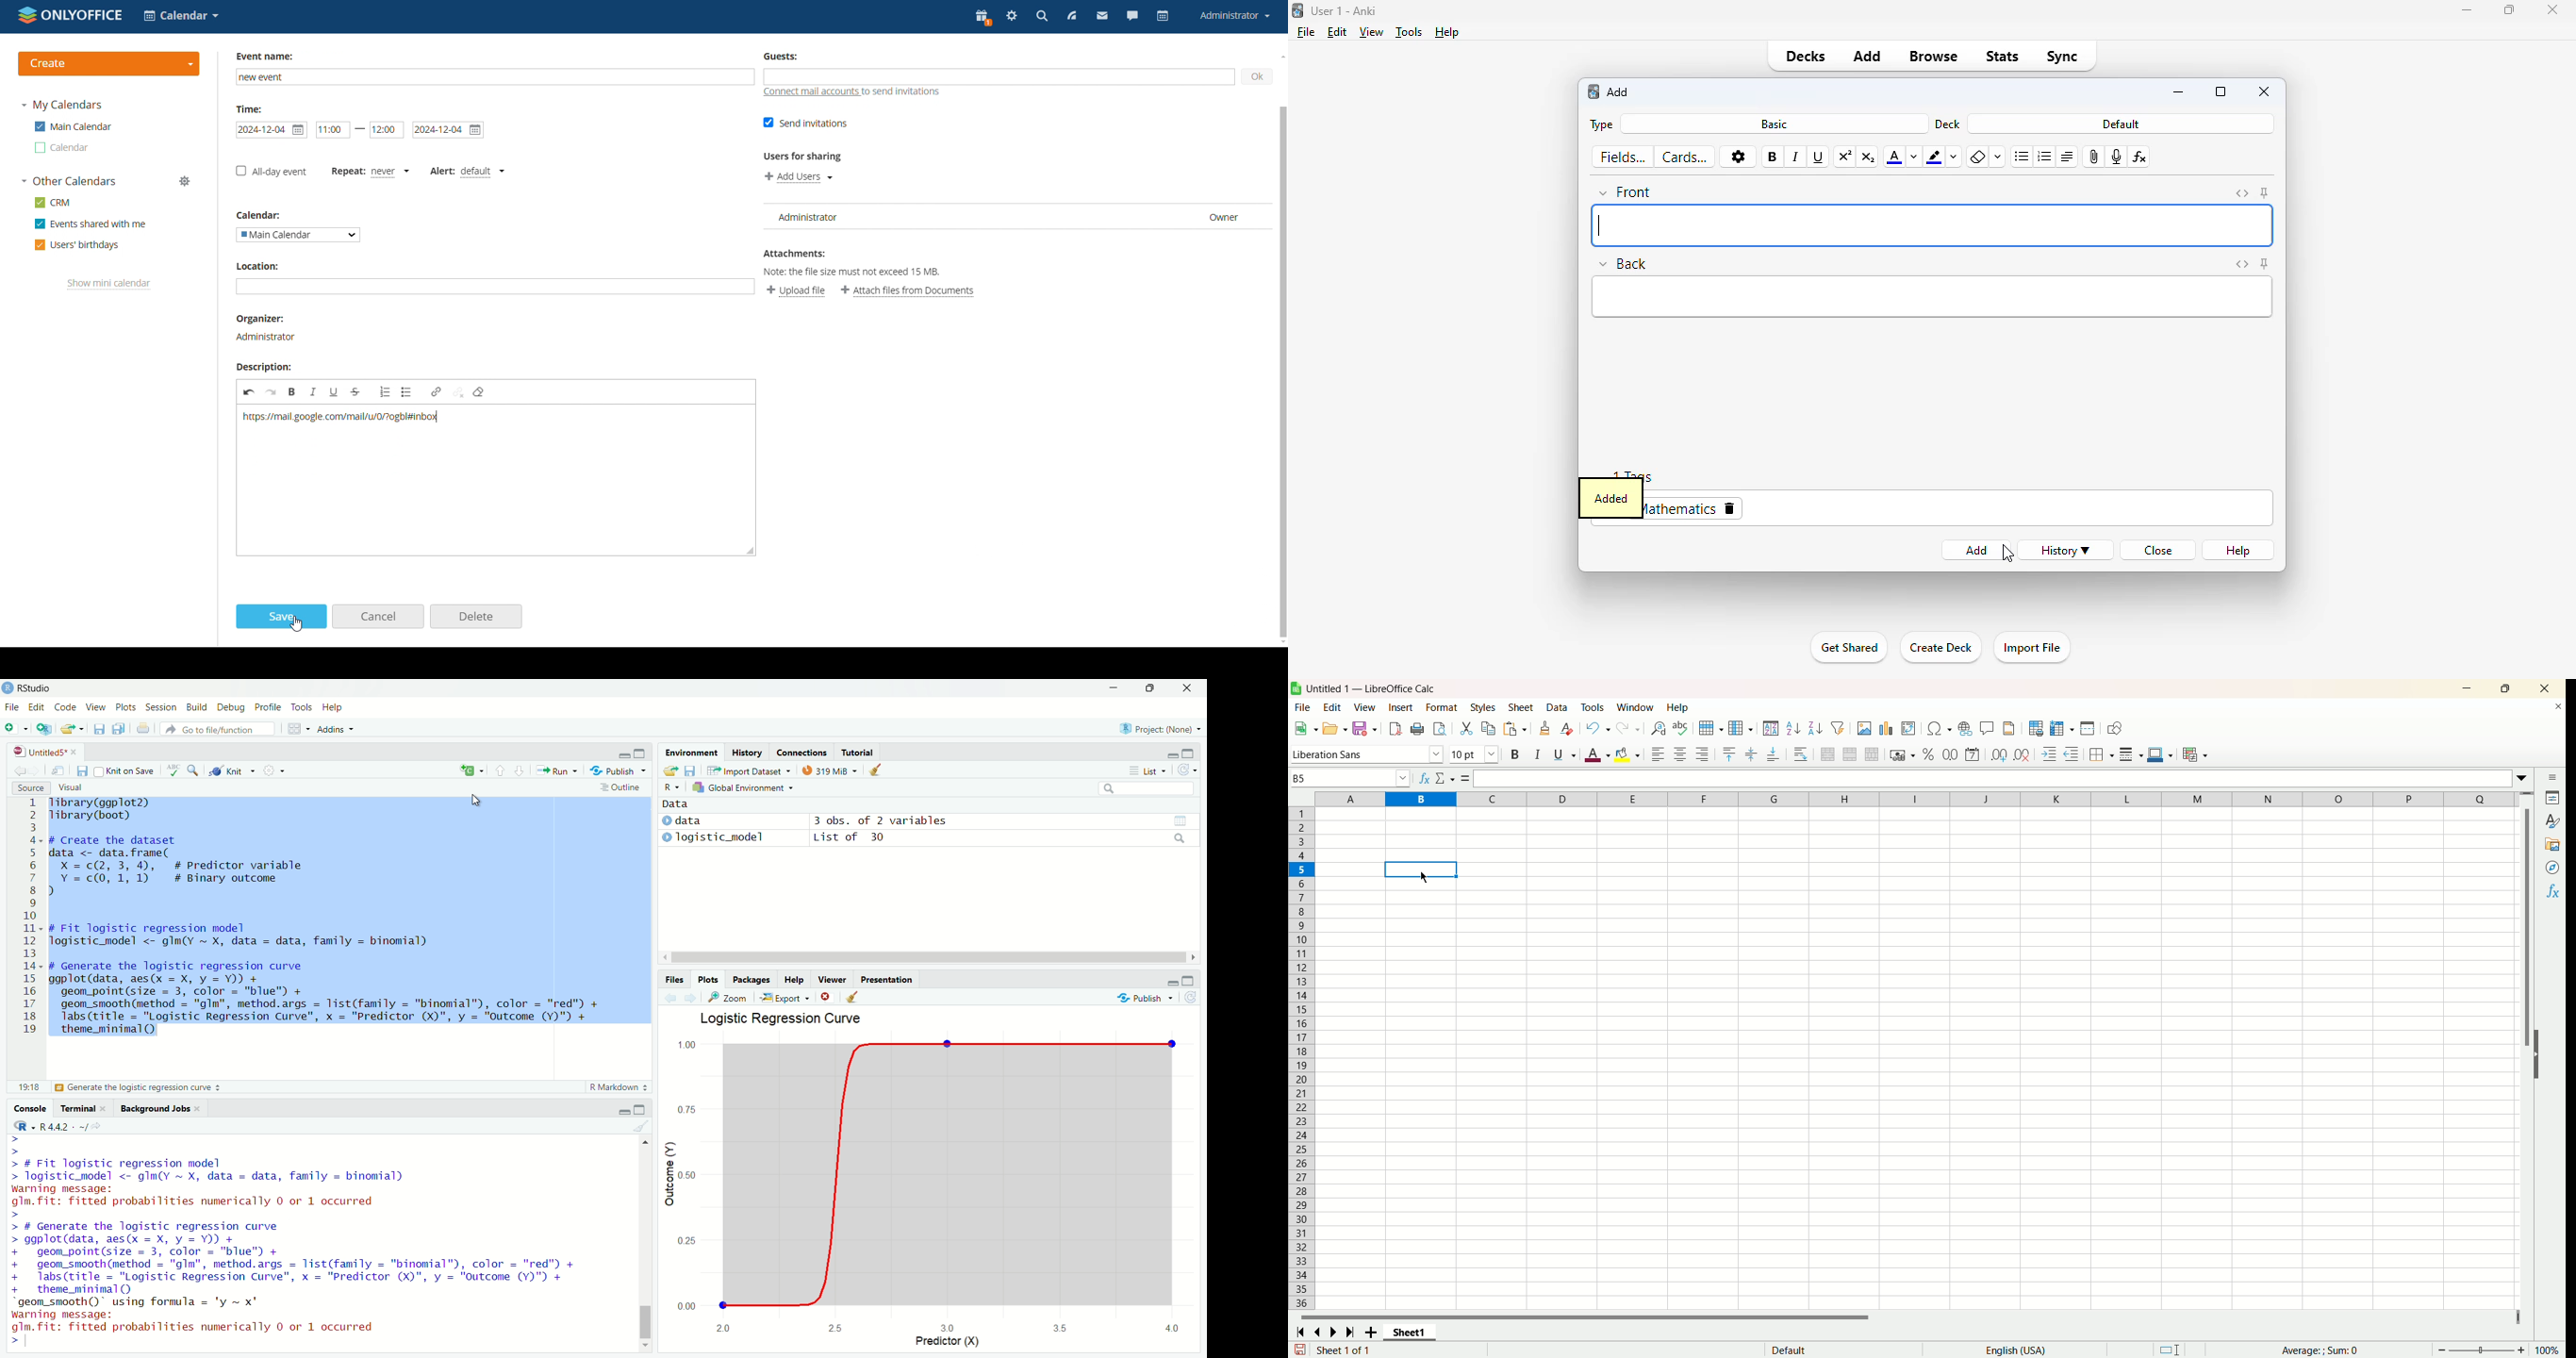 This screenshot has width=2576, height=1372. What do you see at coordinates (1372, 31) in the screenshot?
I see `view` at bounding box center [1372, 31].